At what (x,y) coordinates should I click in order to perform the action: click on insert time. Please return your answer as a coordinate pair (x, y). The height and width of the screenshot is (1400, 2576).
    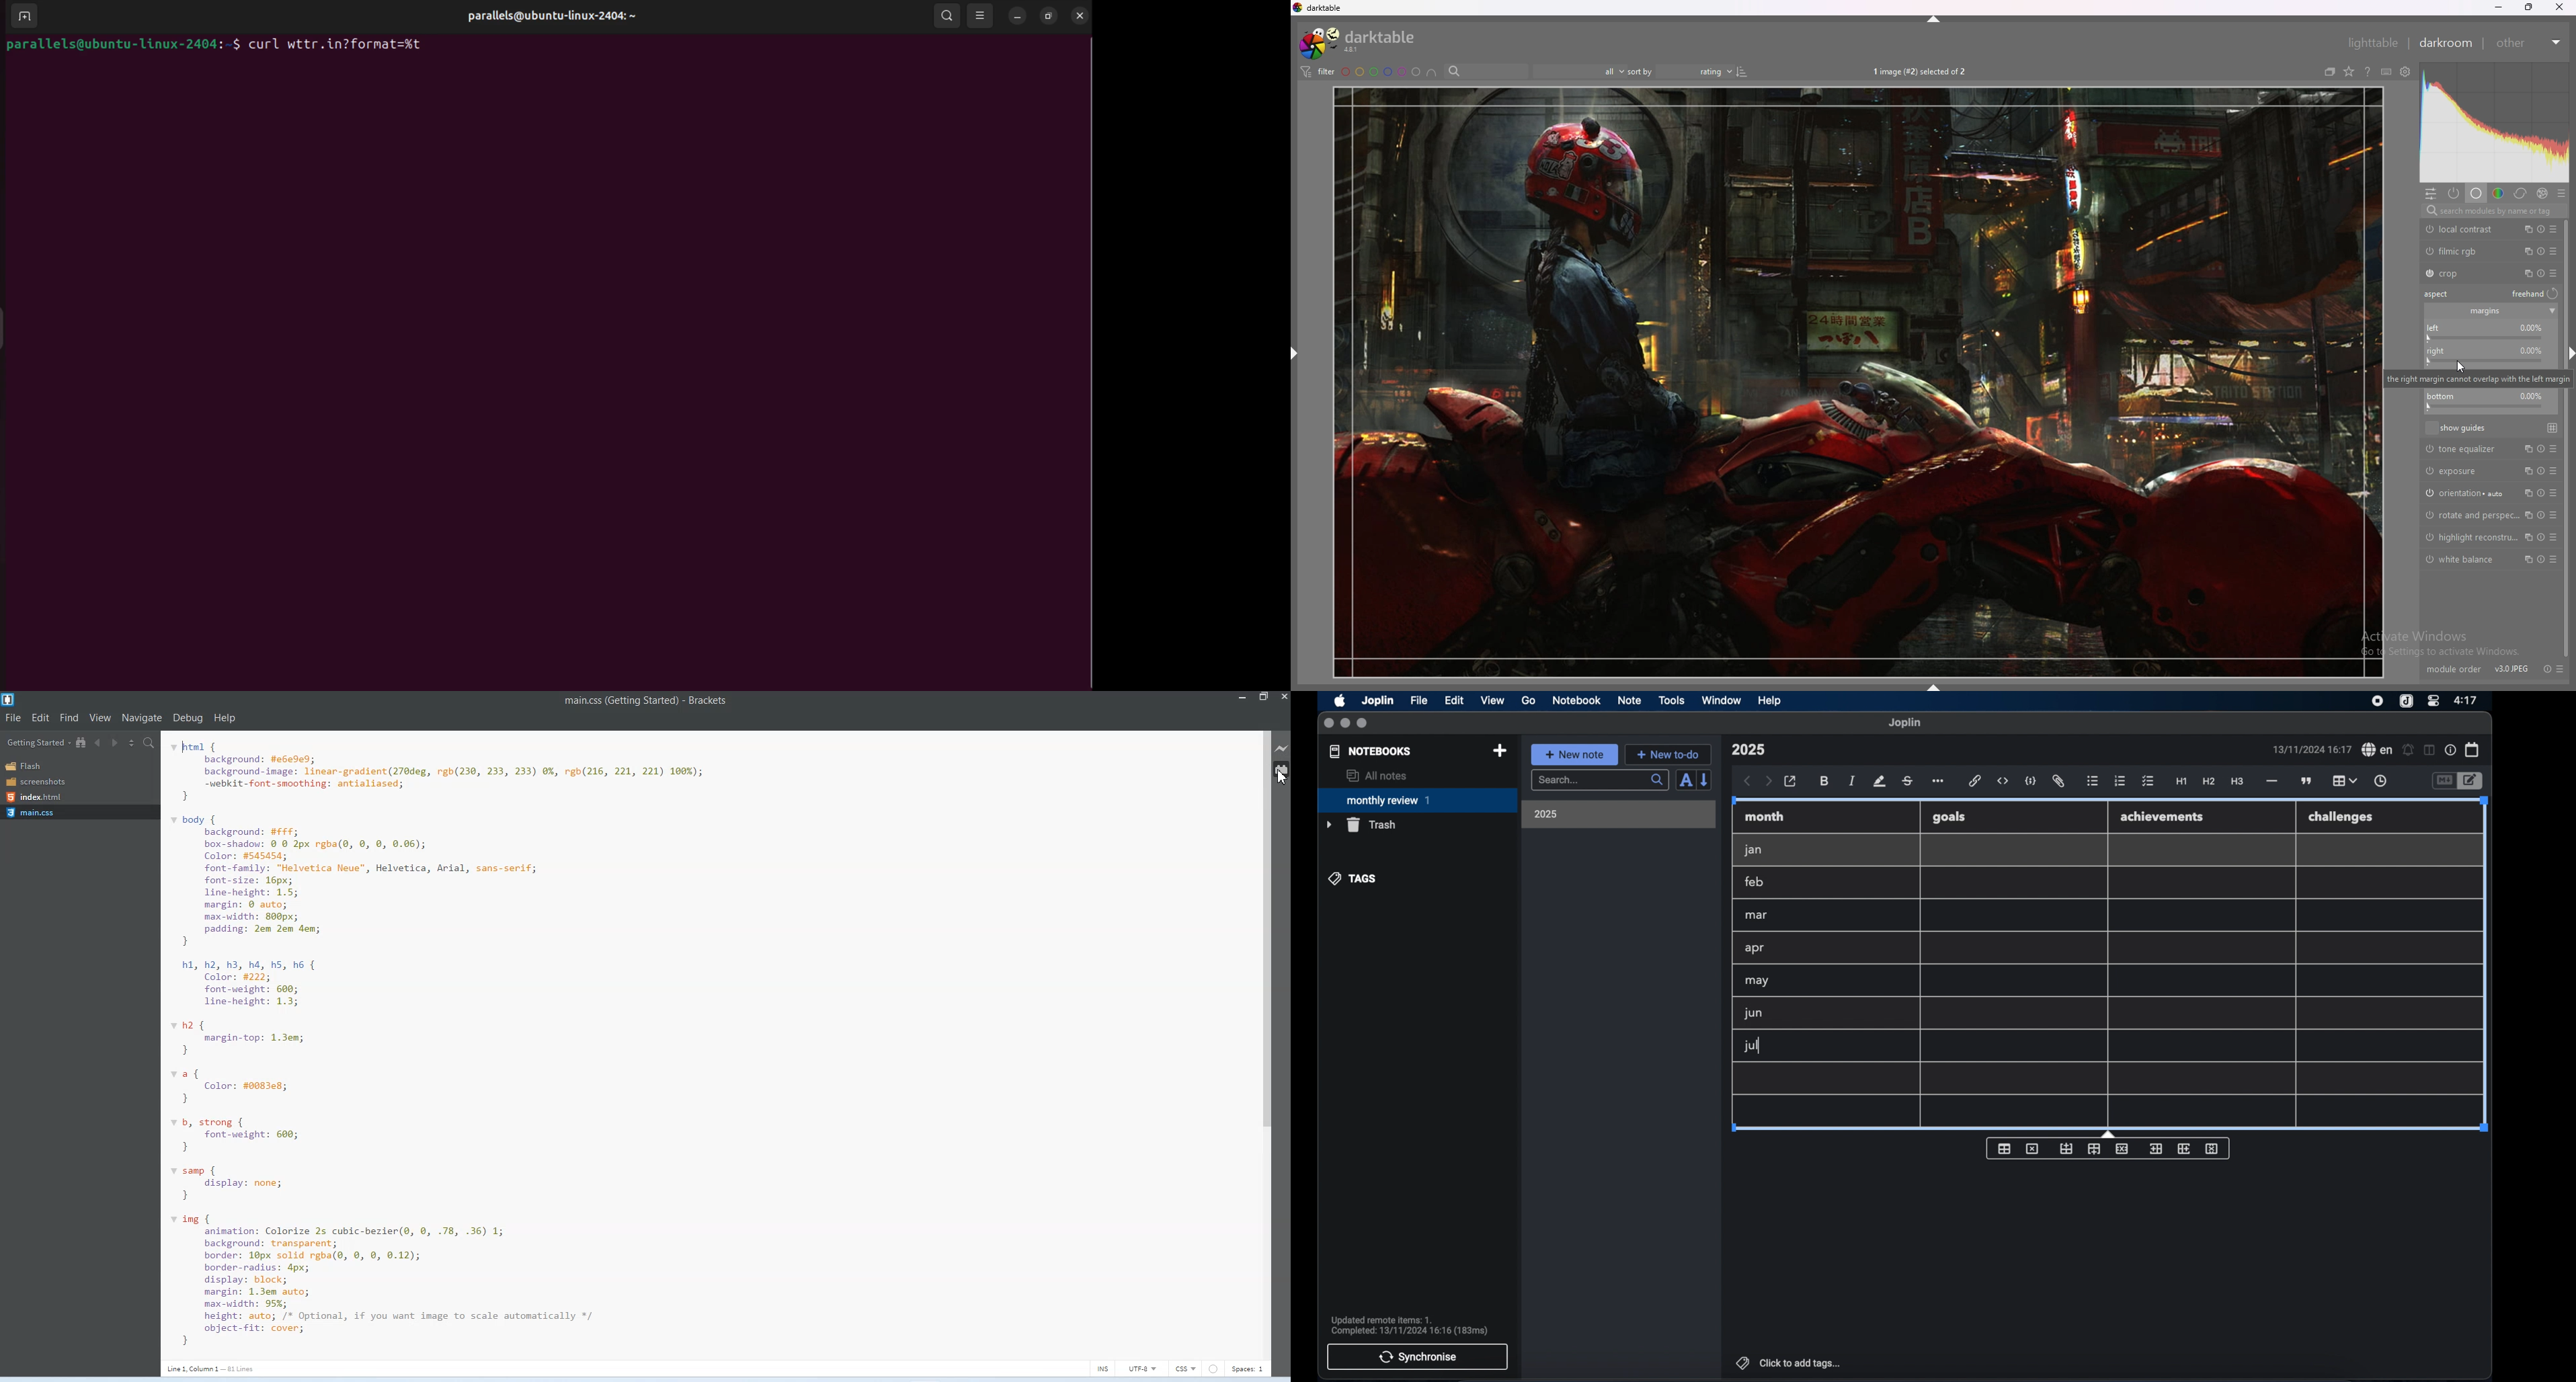
    Looking at the image, I should click on (2380, 781).